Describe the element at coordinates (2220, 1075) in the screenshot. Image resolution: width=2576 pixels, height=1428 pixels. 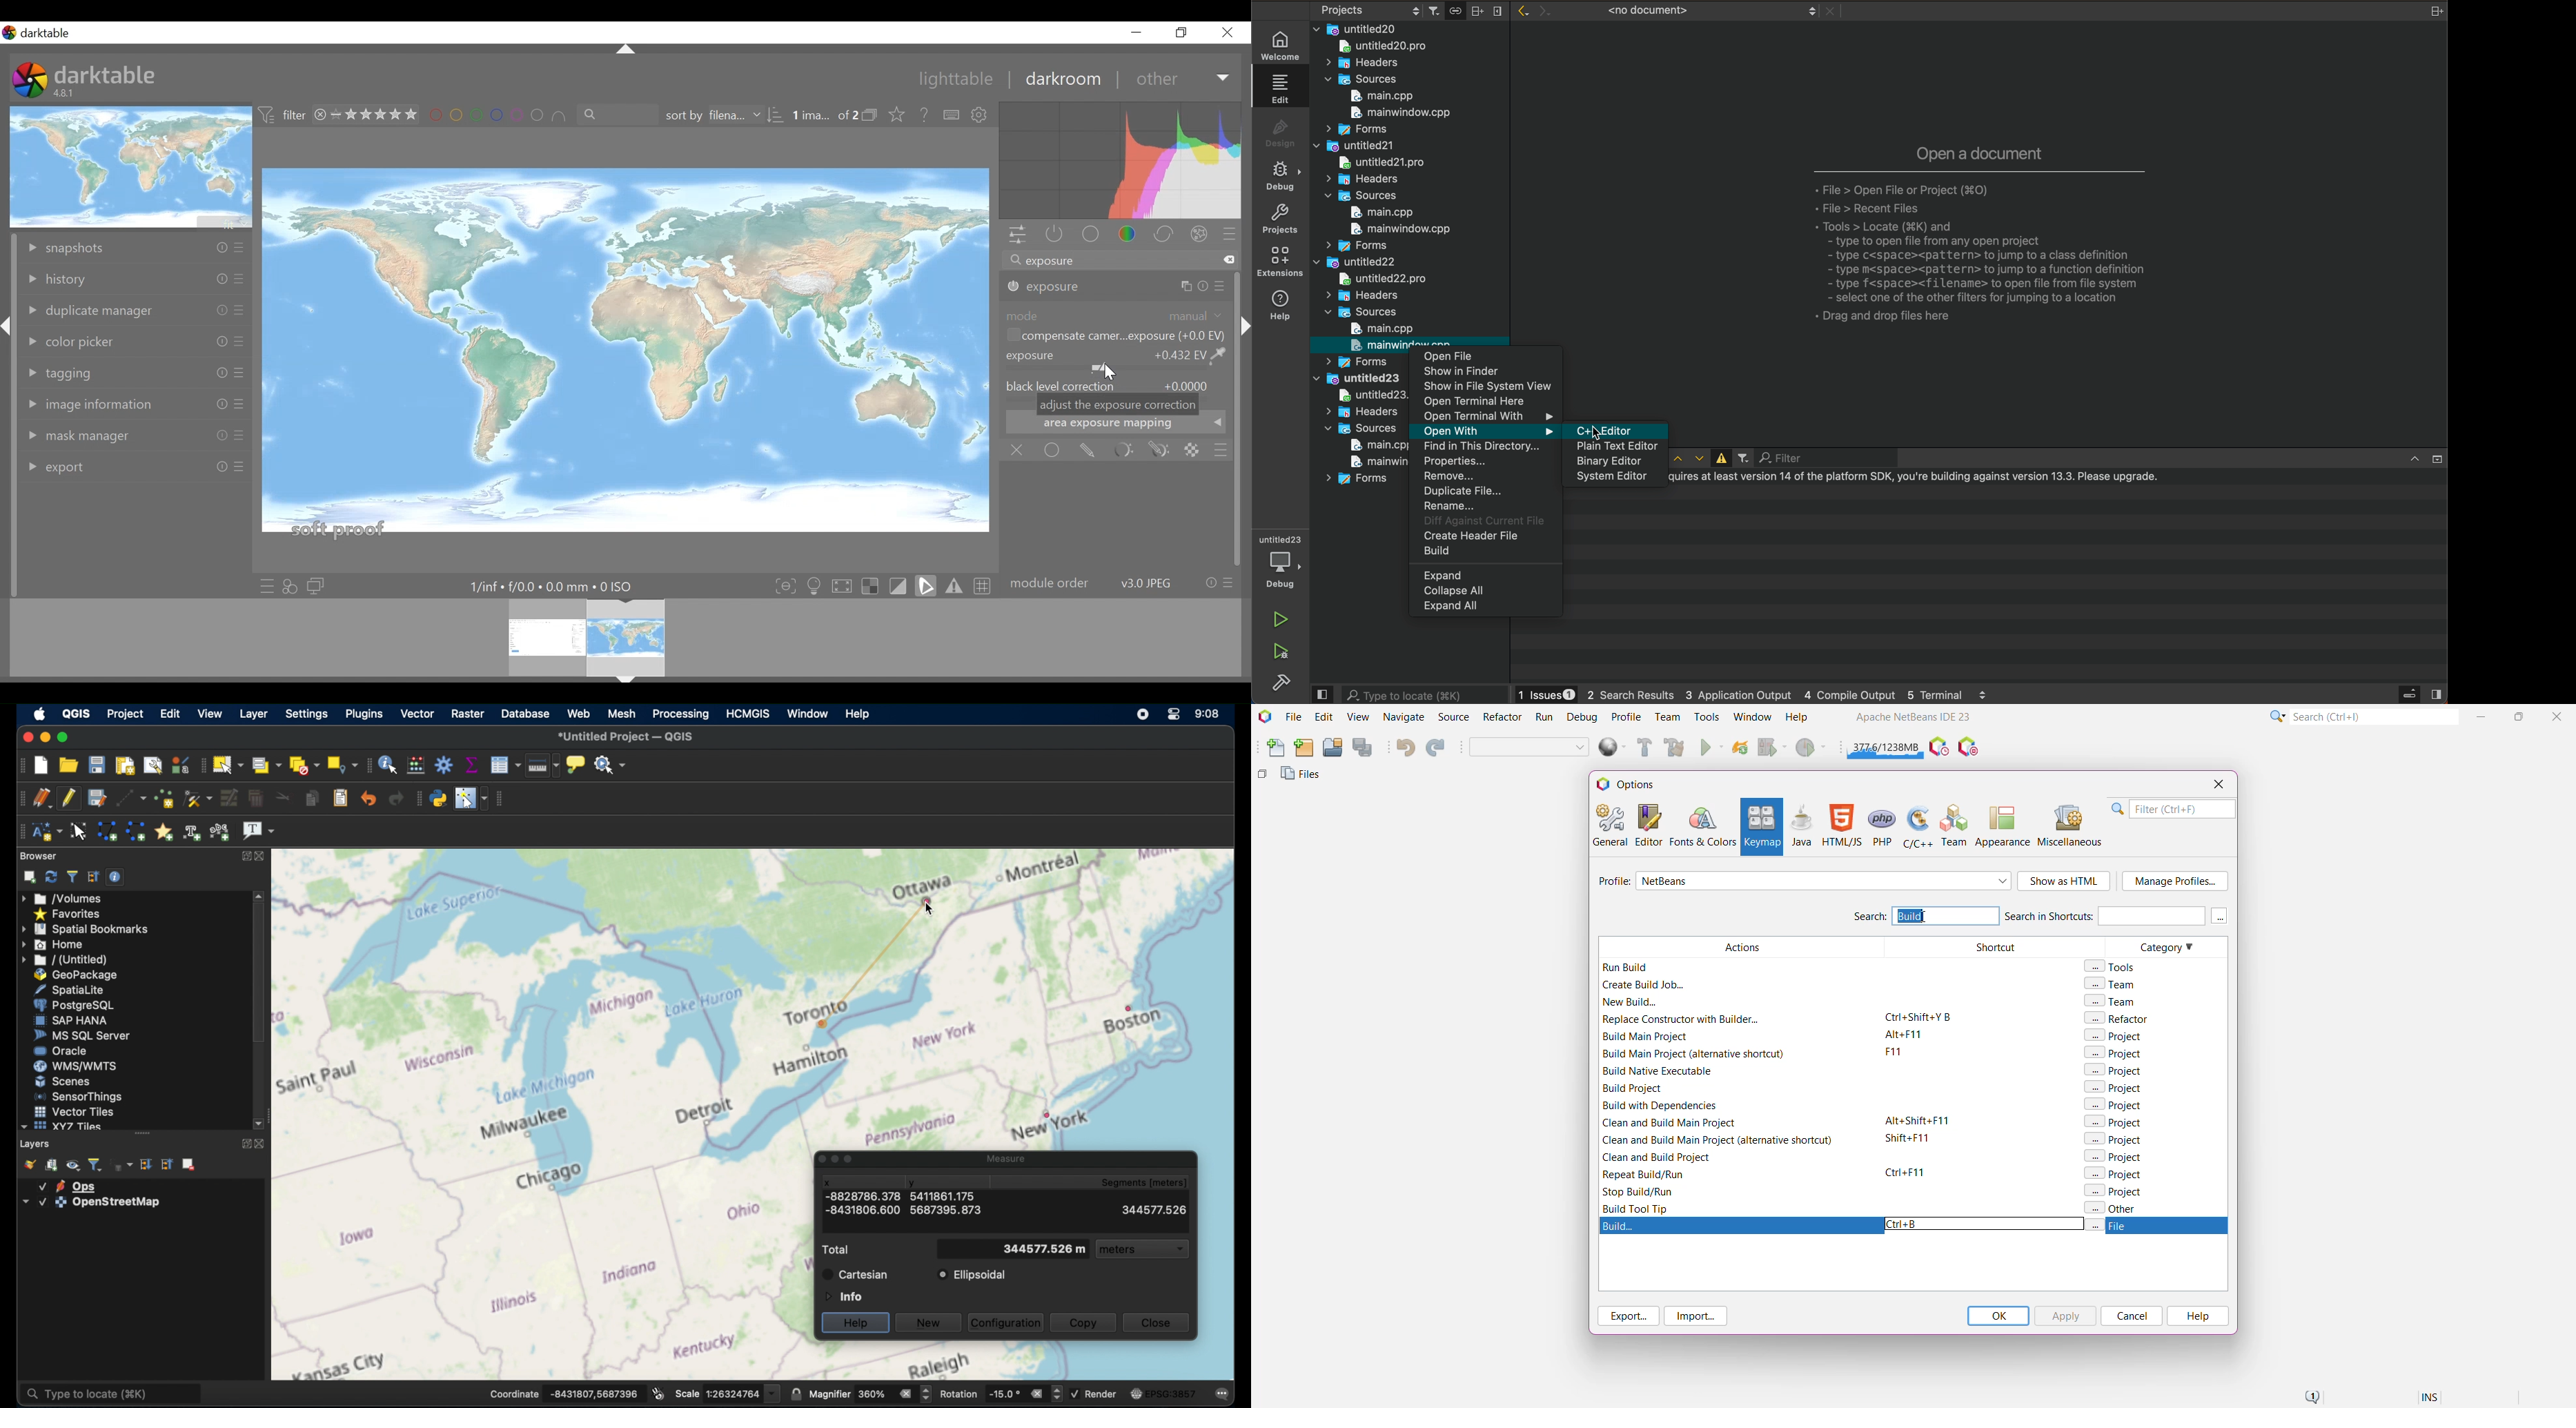
I see `Vertical Scroll Bar` at that location.